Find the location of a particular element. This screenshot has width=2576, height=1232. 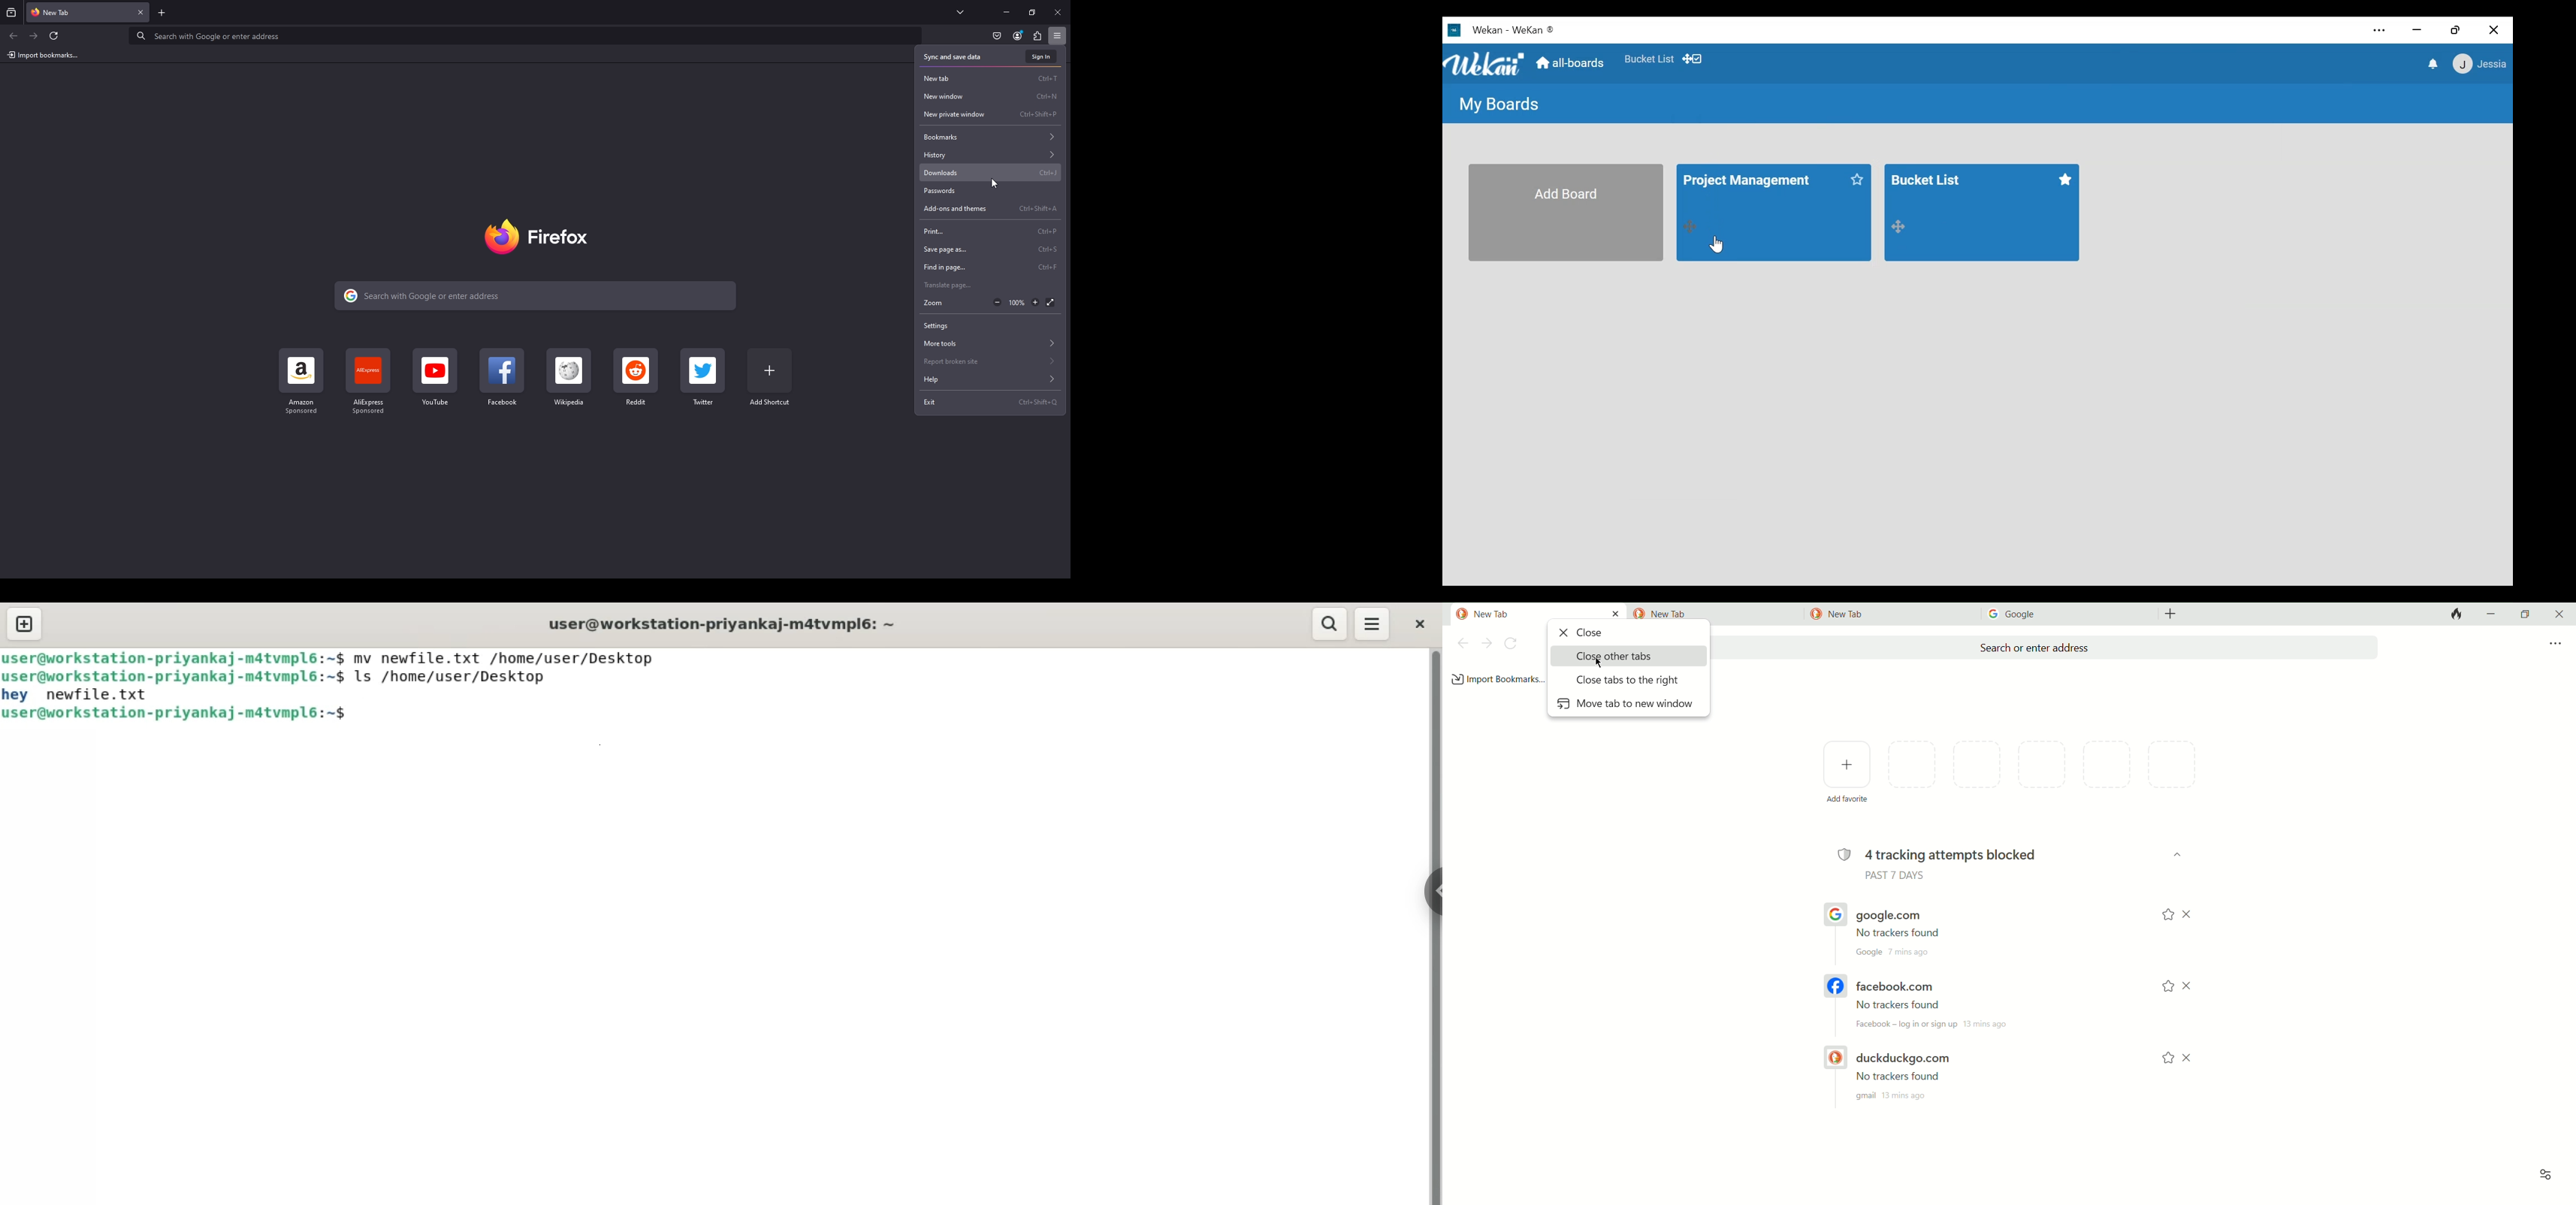

Help is located at coordinates (991, 379).